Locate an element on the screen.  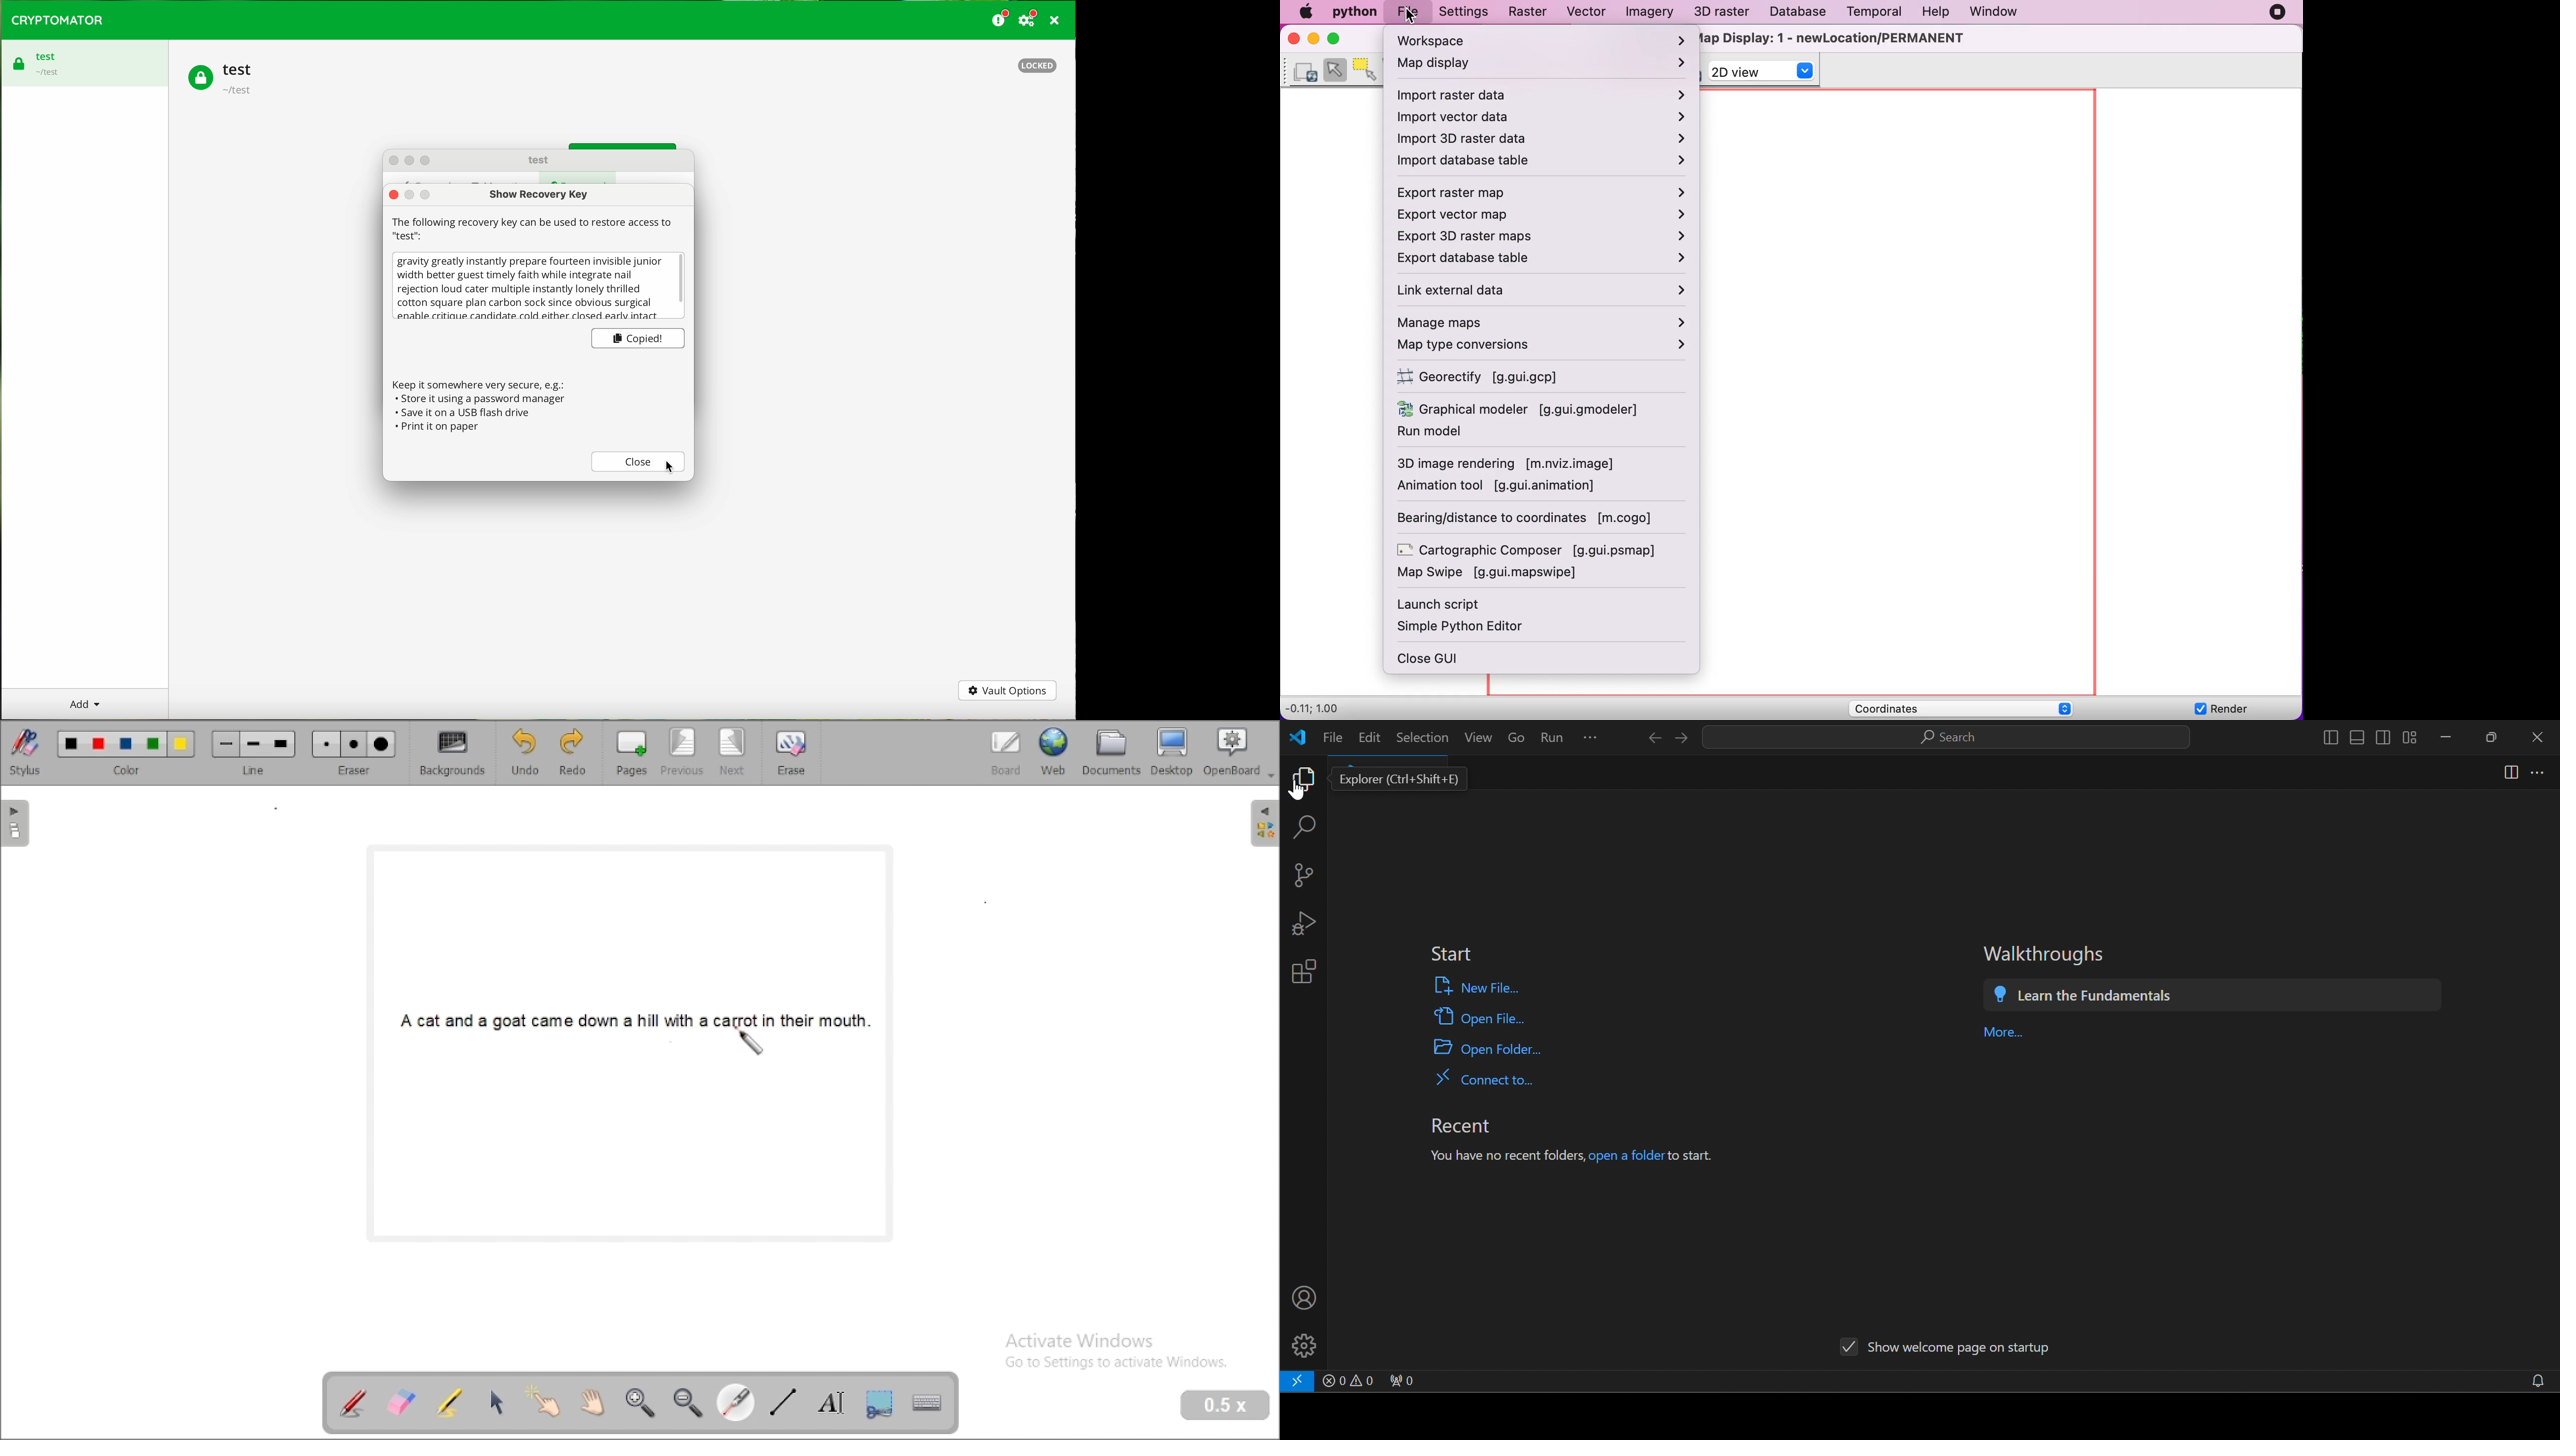
back is located at coordinates (1654, 737).